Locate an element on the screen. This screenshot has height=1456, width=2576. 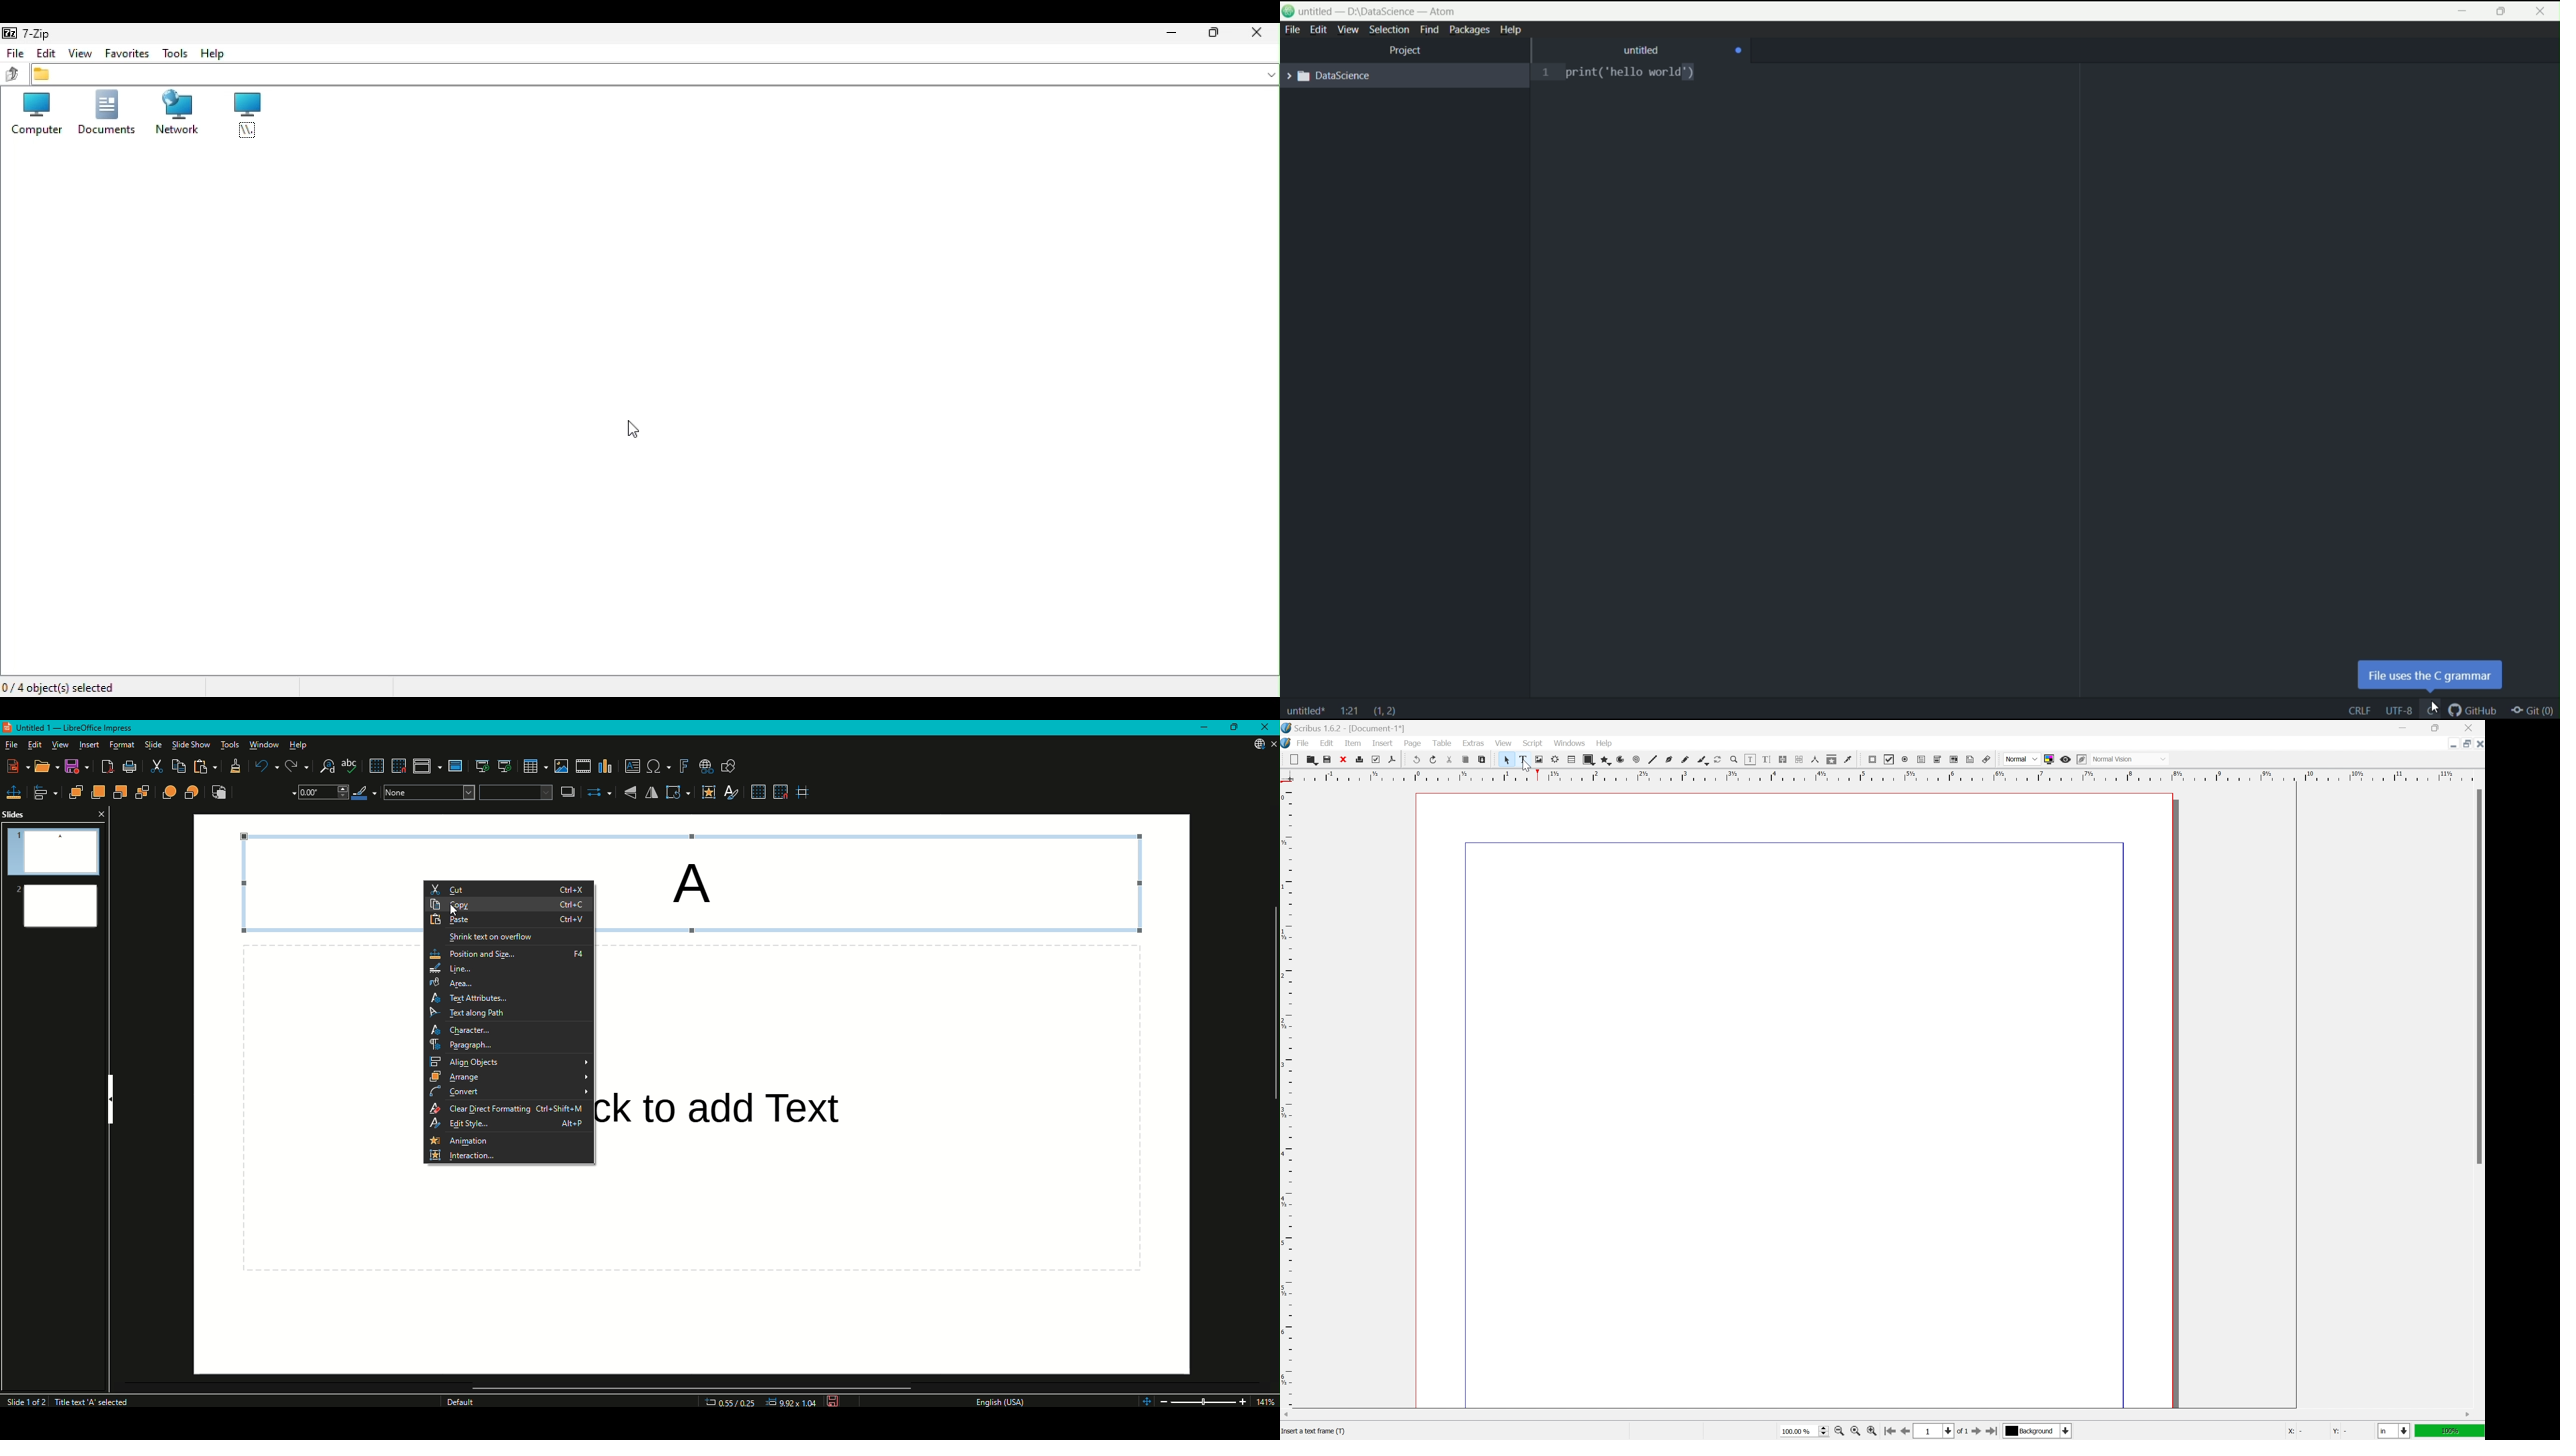
Animation is located at coordinates (511, 1140).